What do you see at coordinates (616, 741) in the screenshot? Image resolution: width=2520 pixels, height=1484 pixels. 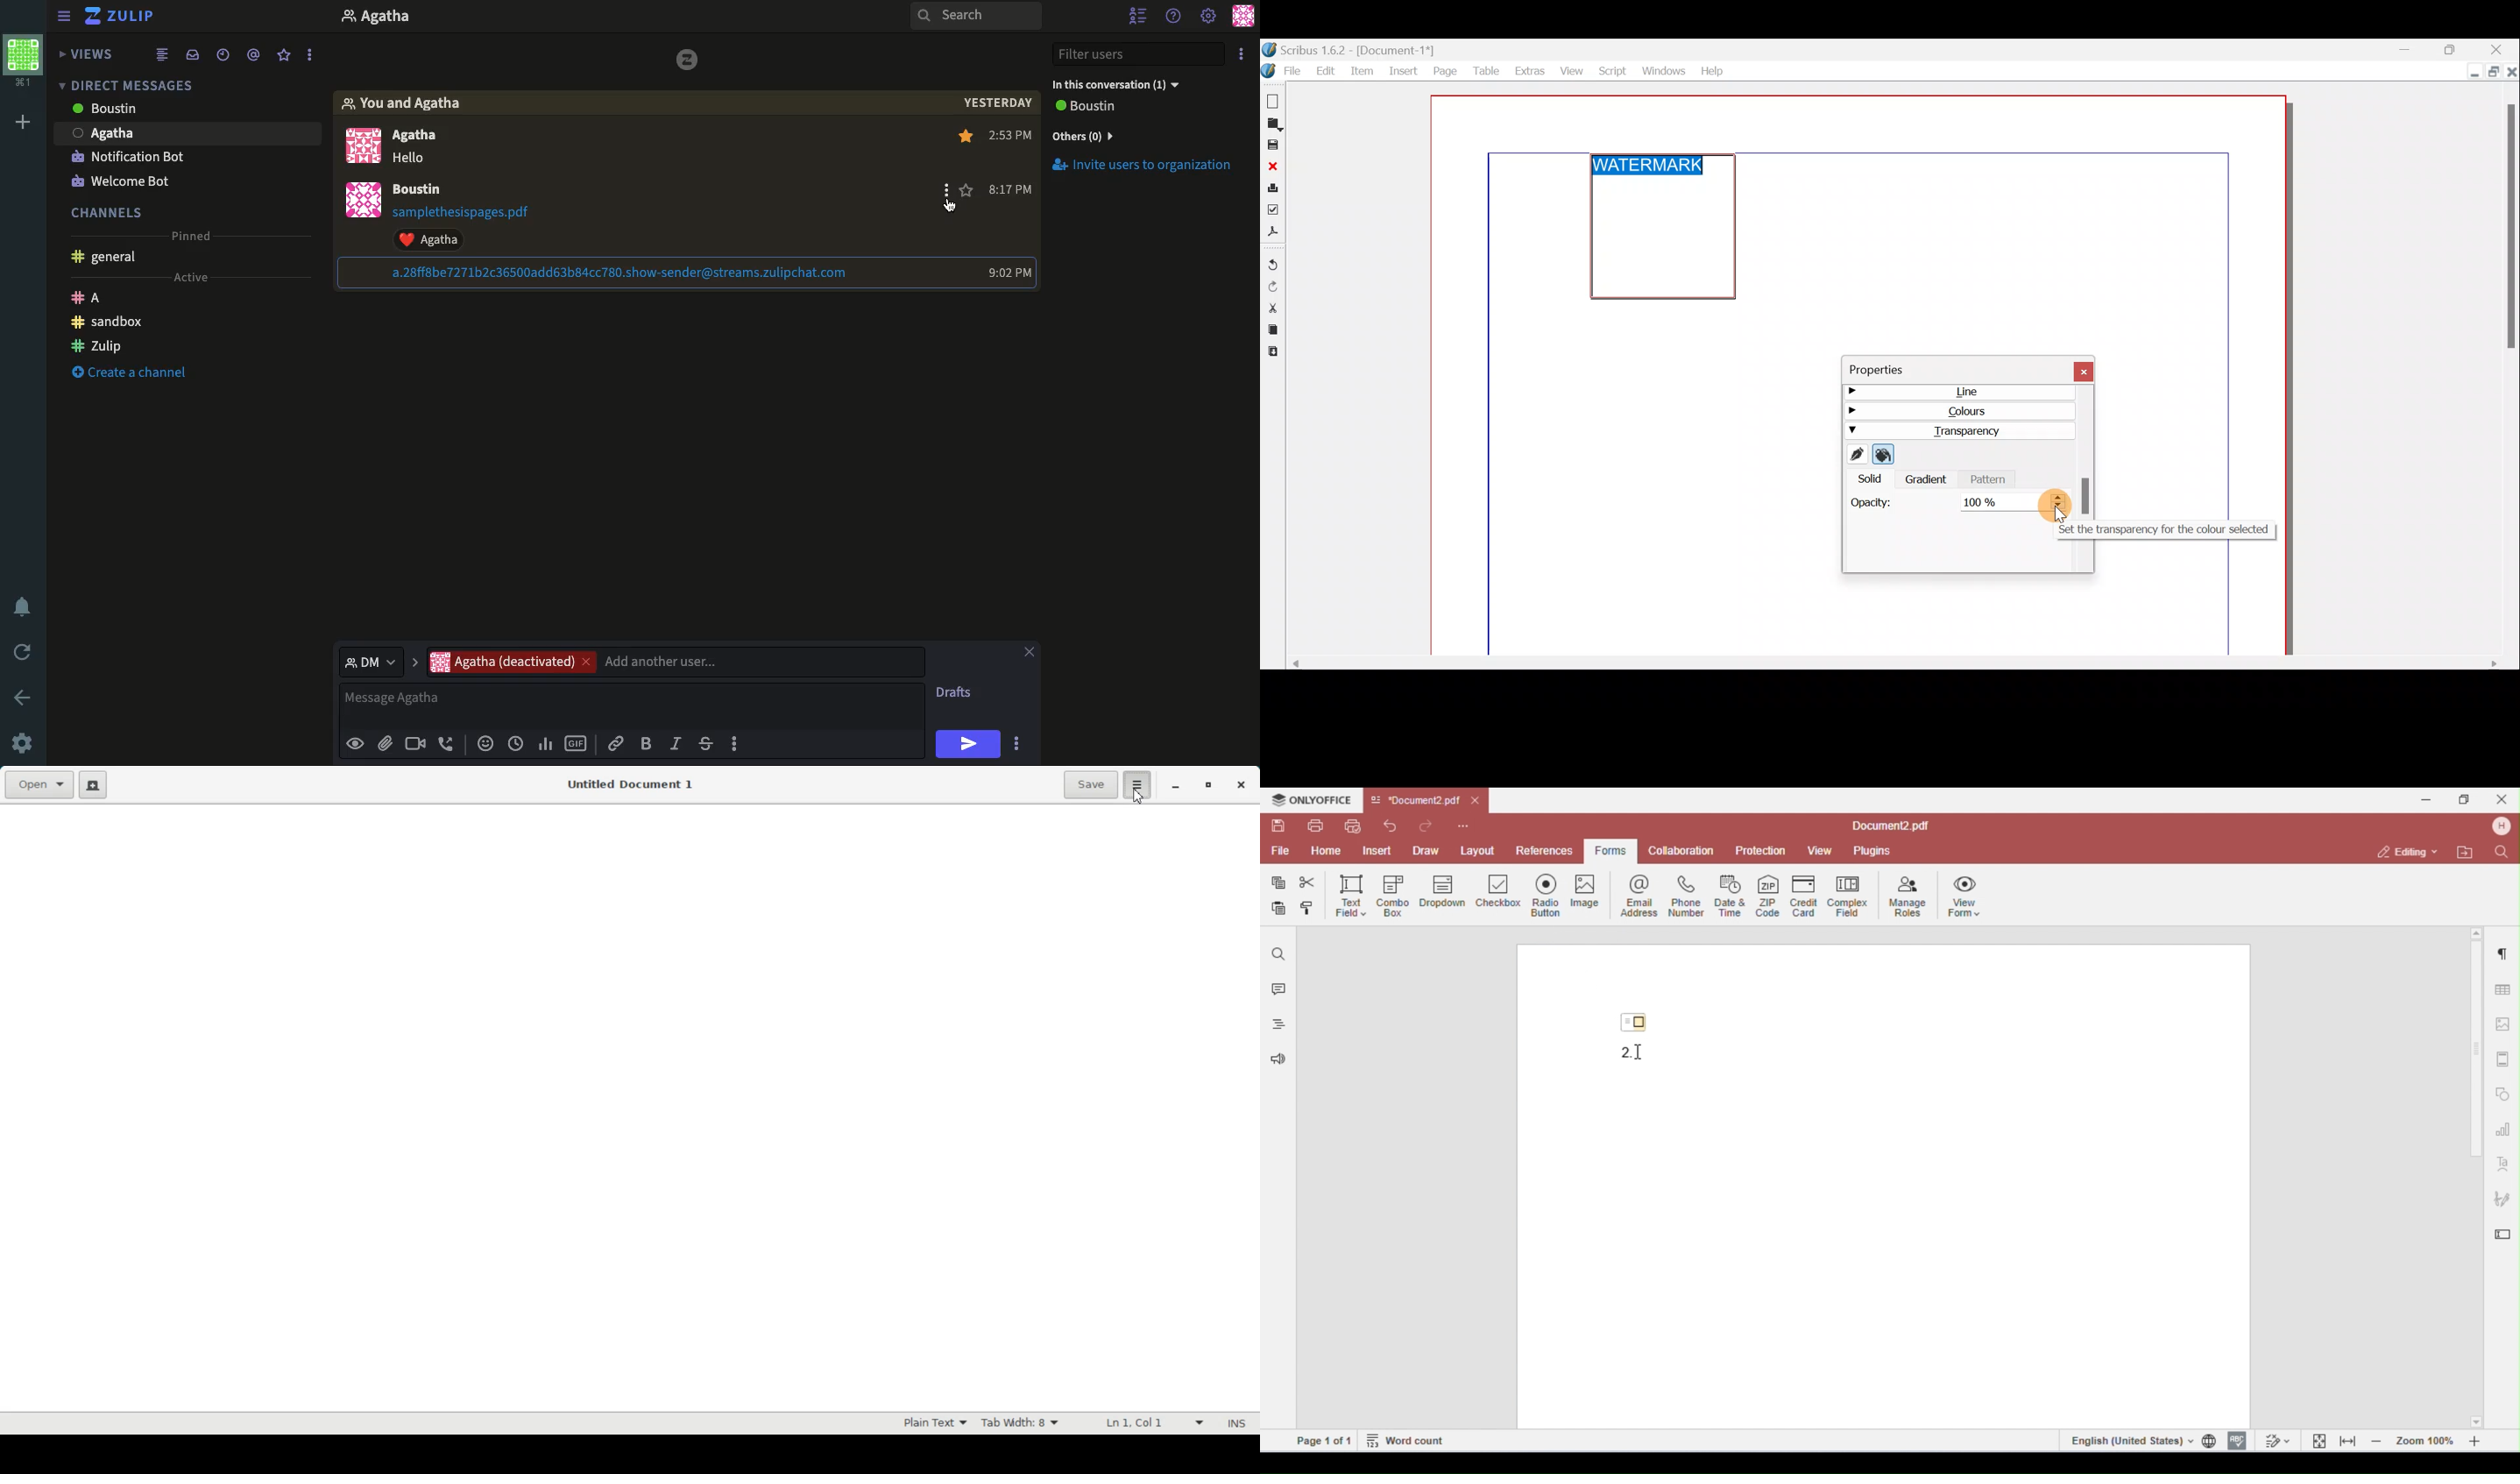 I see `Link` at bounding box center [616, 741].